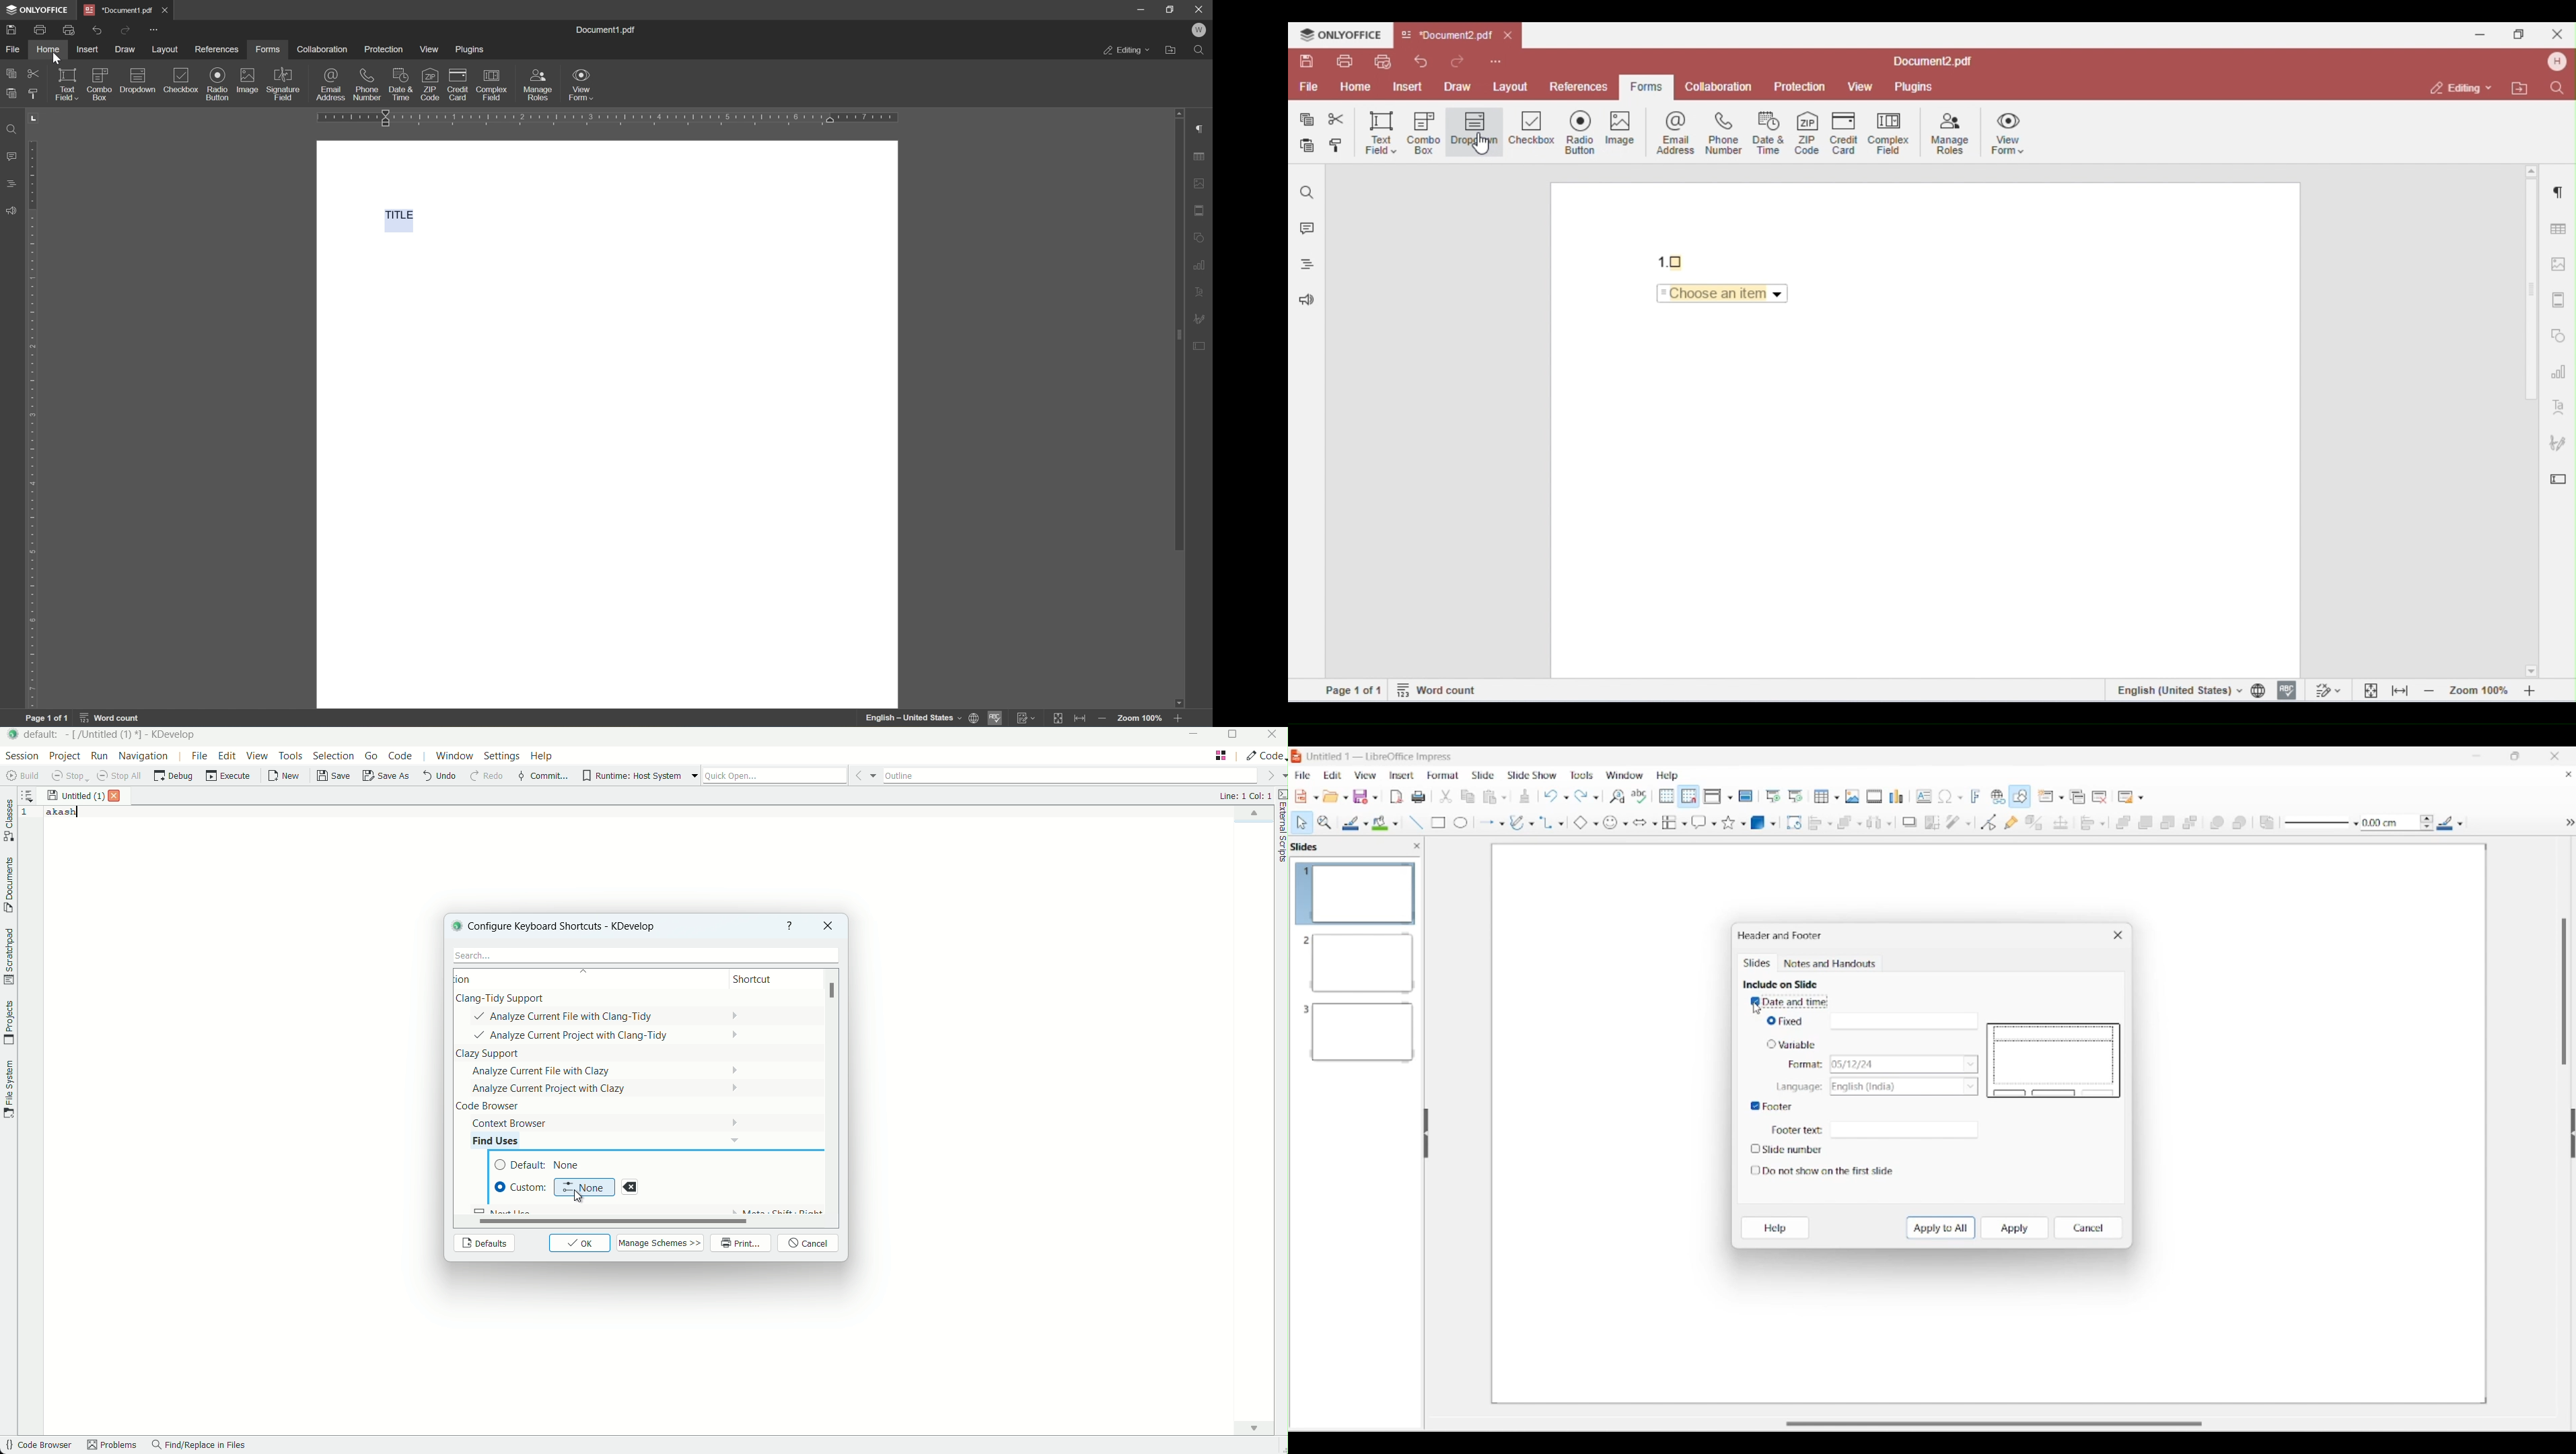 Image resolution: width=2576 pixels, height=1456 pixels. What do you see at coordinates (608, 30) in the screenshot?
I see `document1.pdf` at bounding box center [608, 30].